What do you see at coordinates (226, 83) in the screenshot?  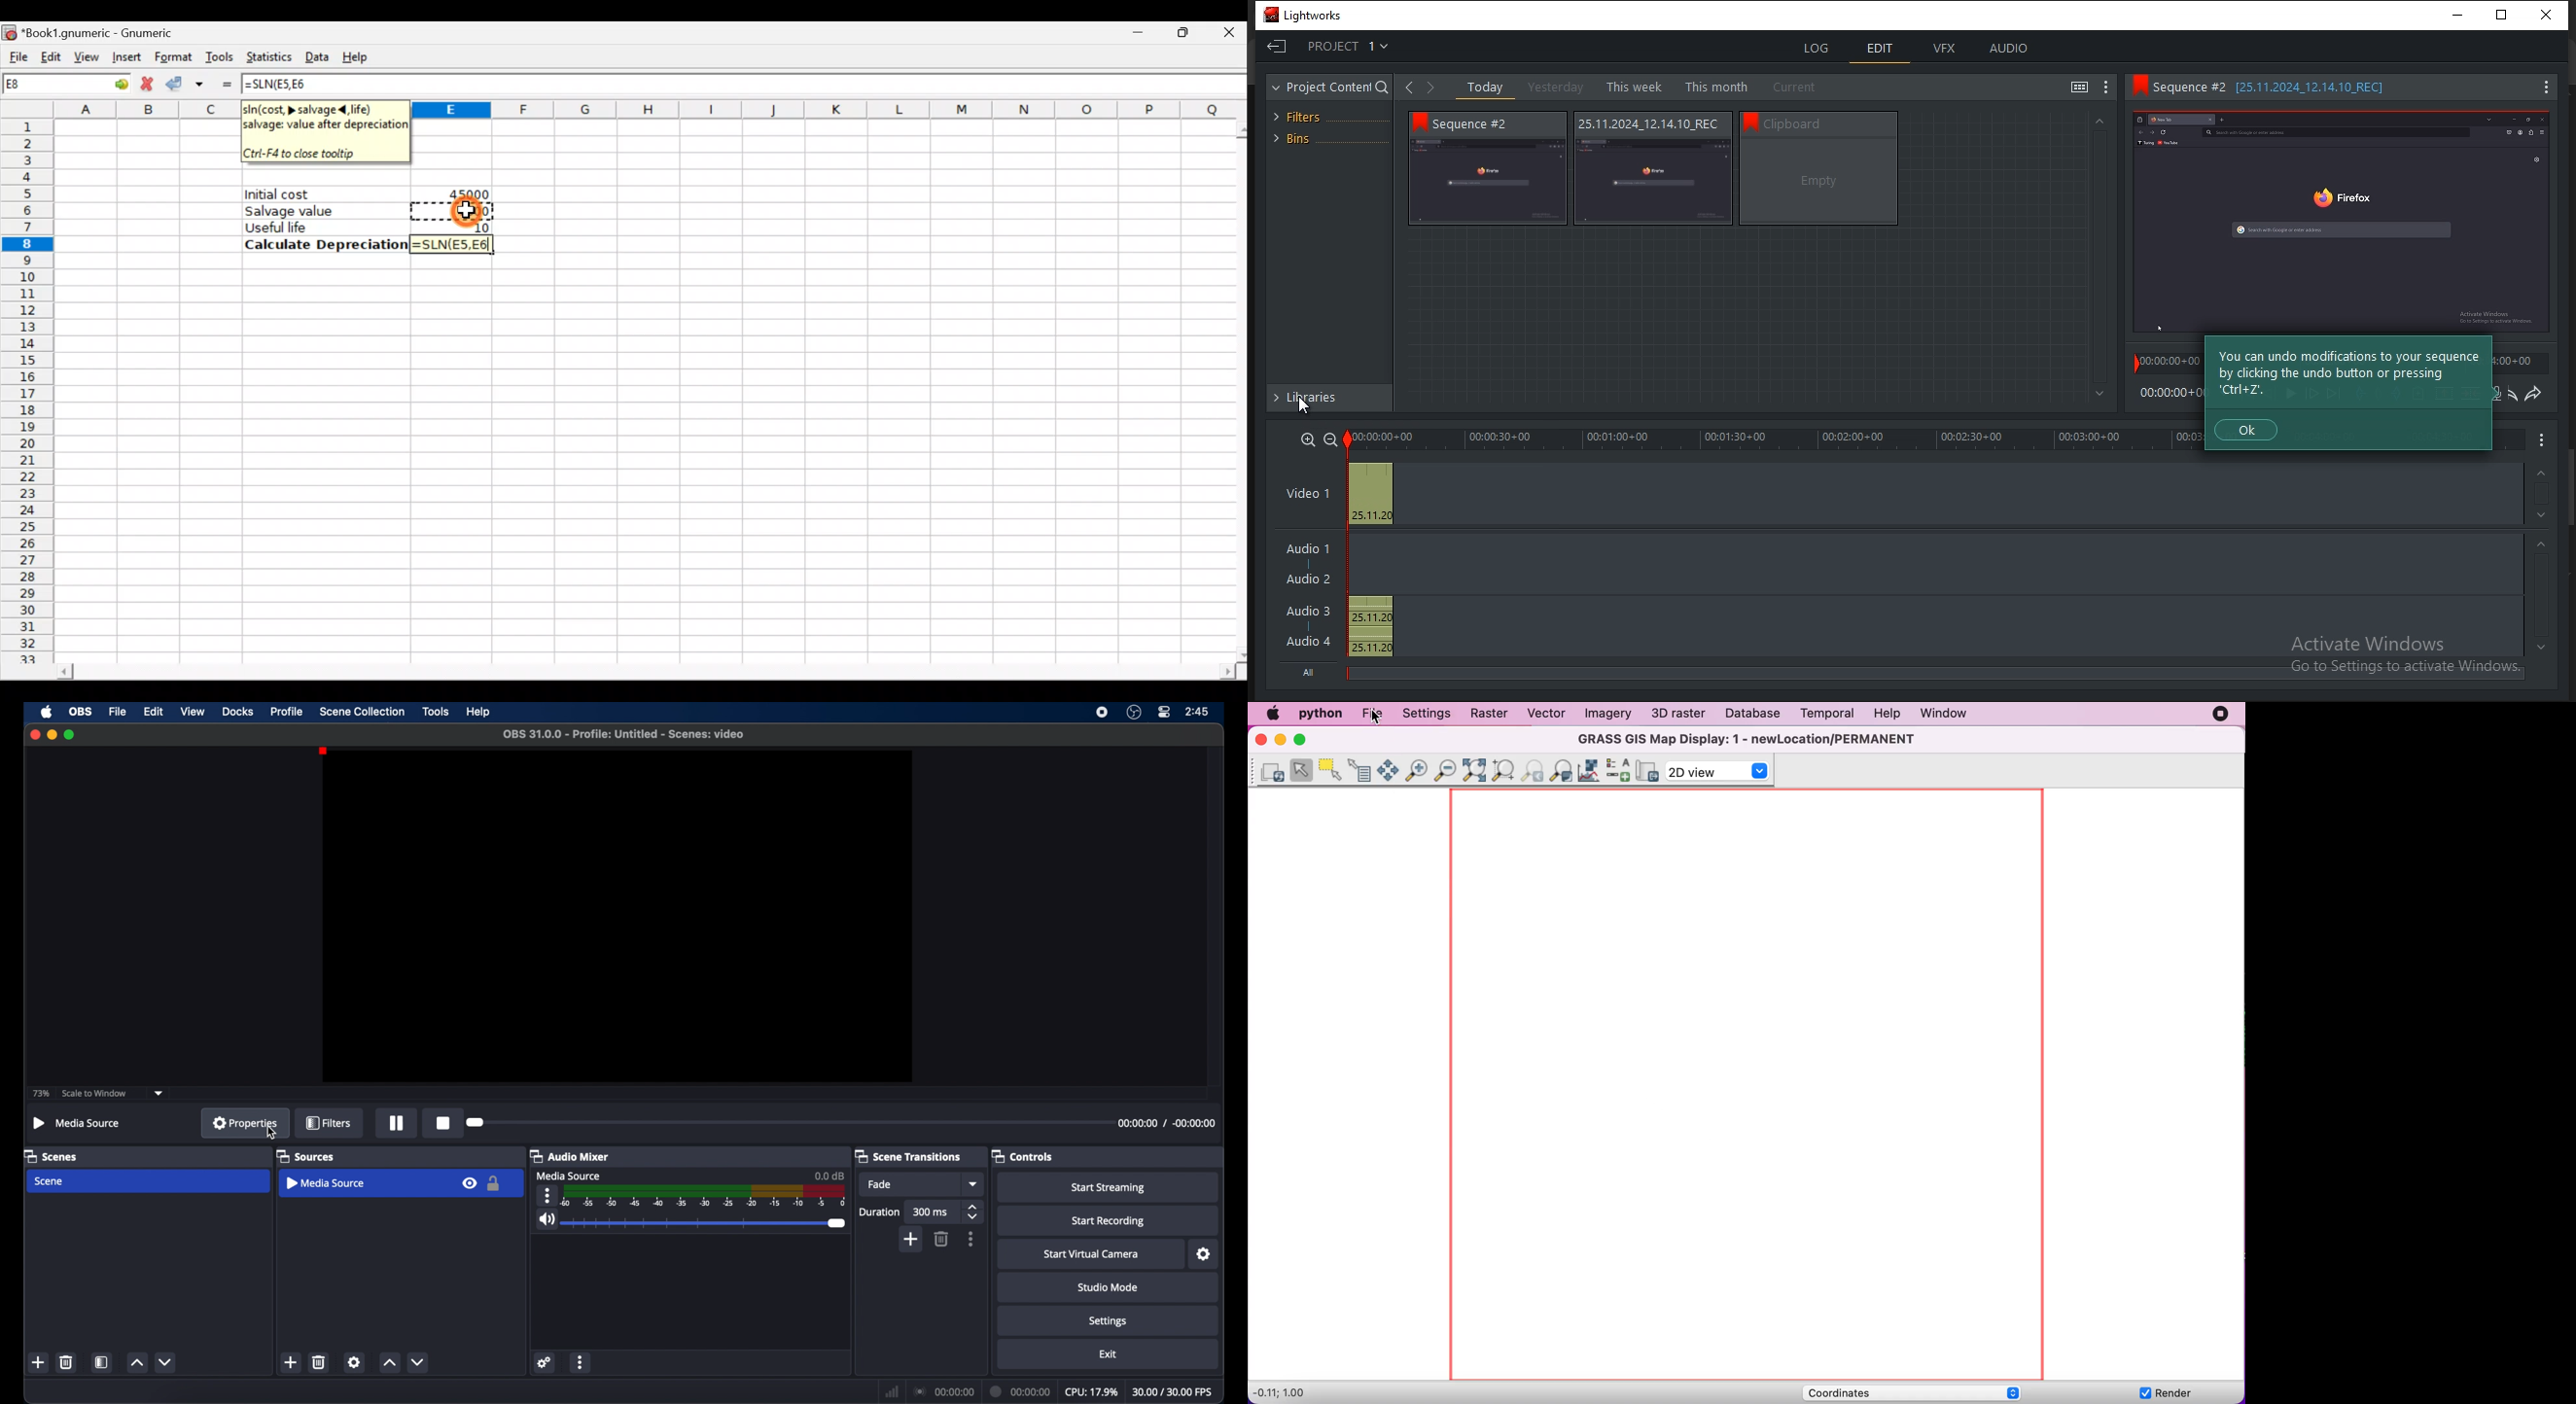 I see `Enter formula` at bounding box center [226, 83].